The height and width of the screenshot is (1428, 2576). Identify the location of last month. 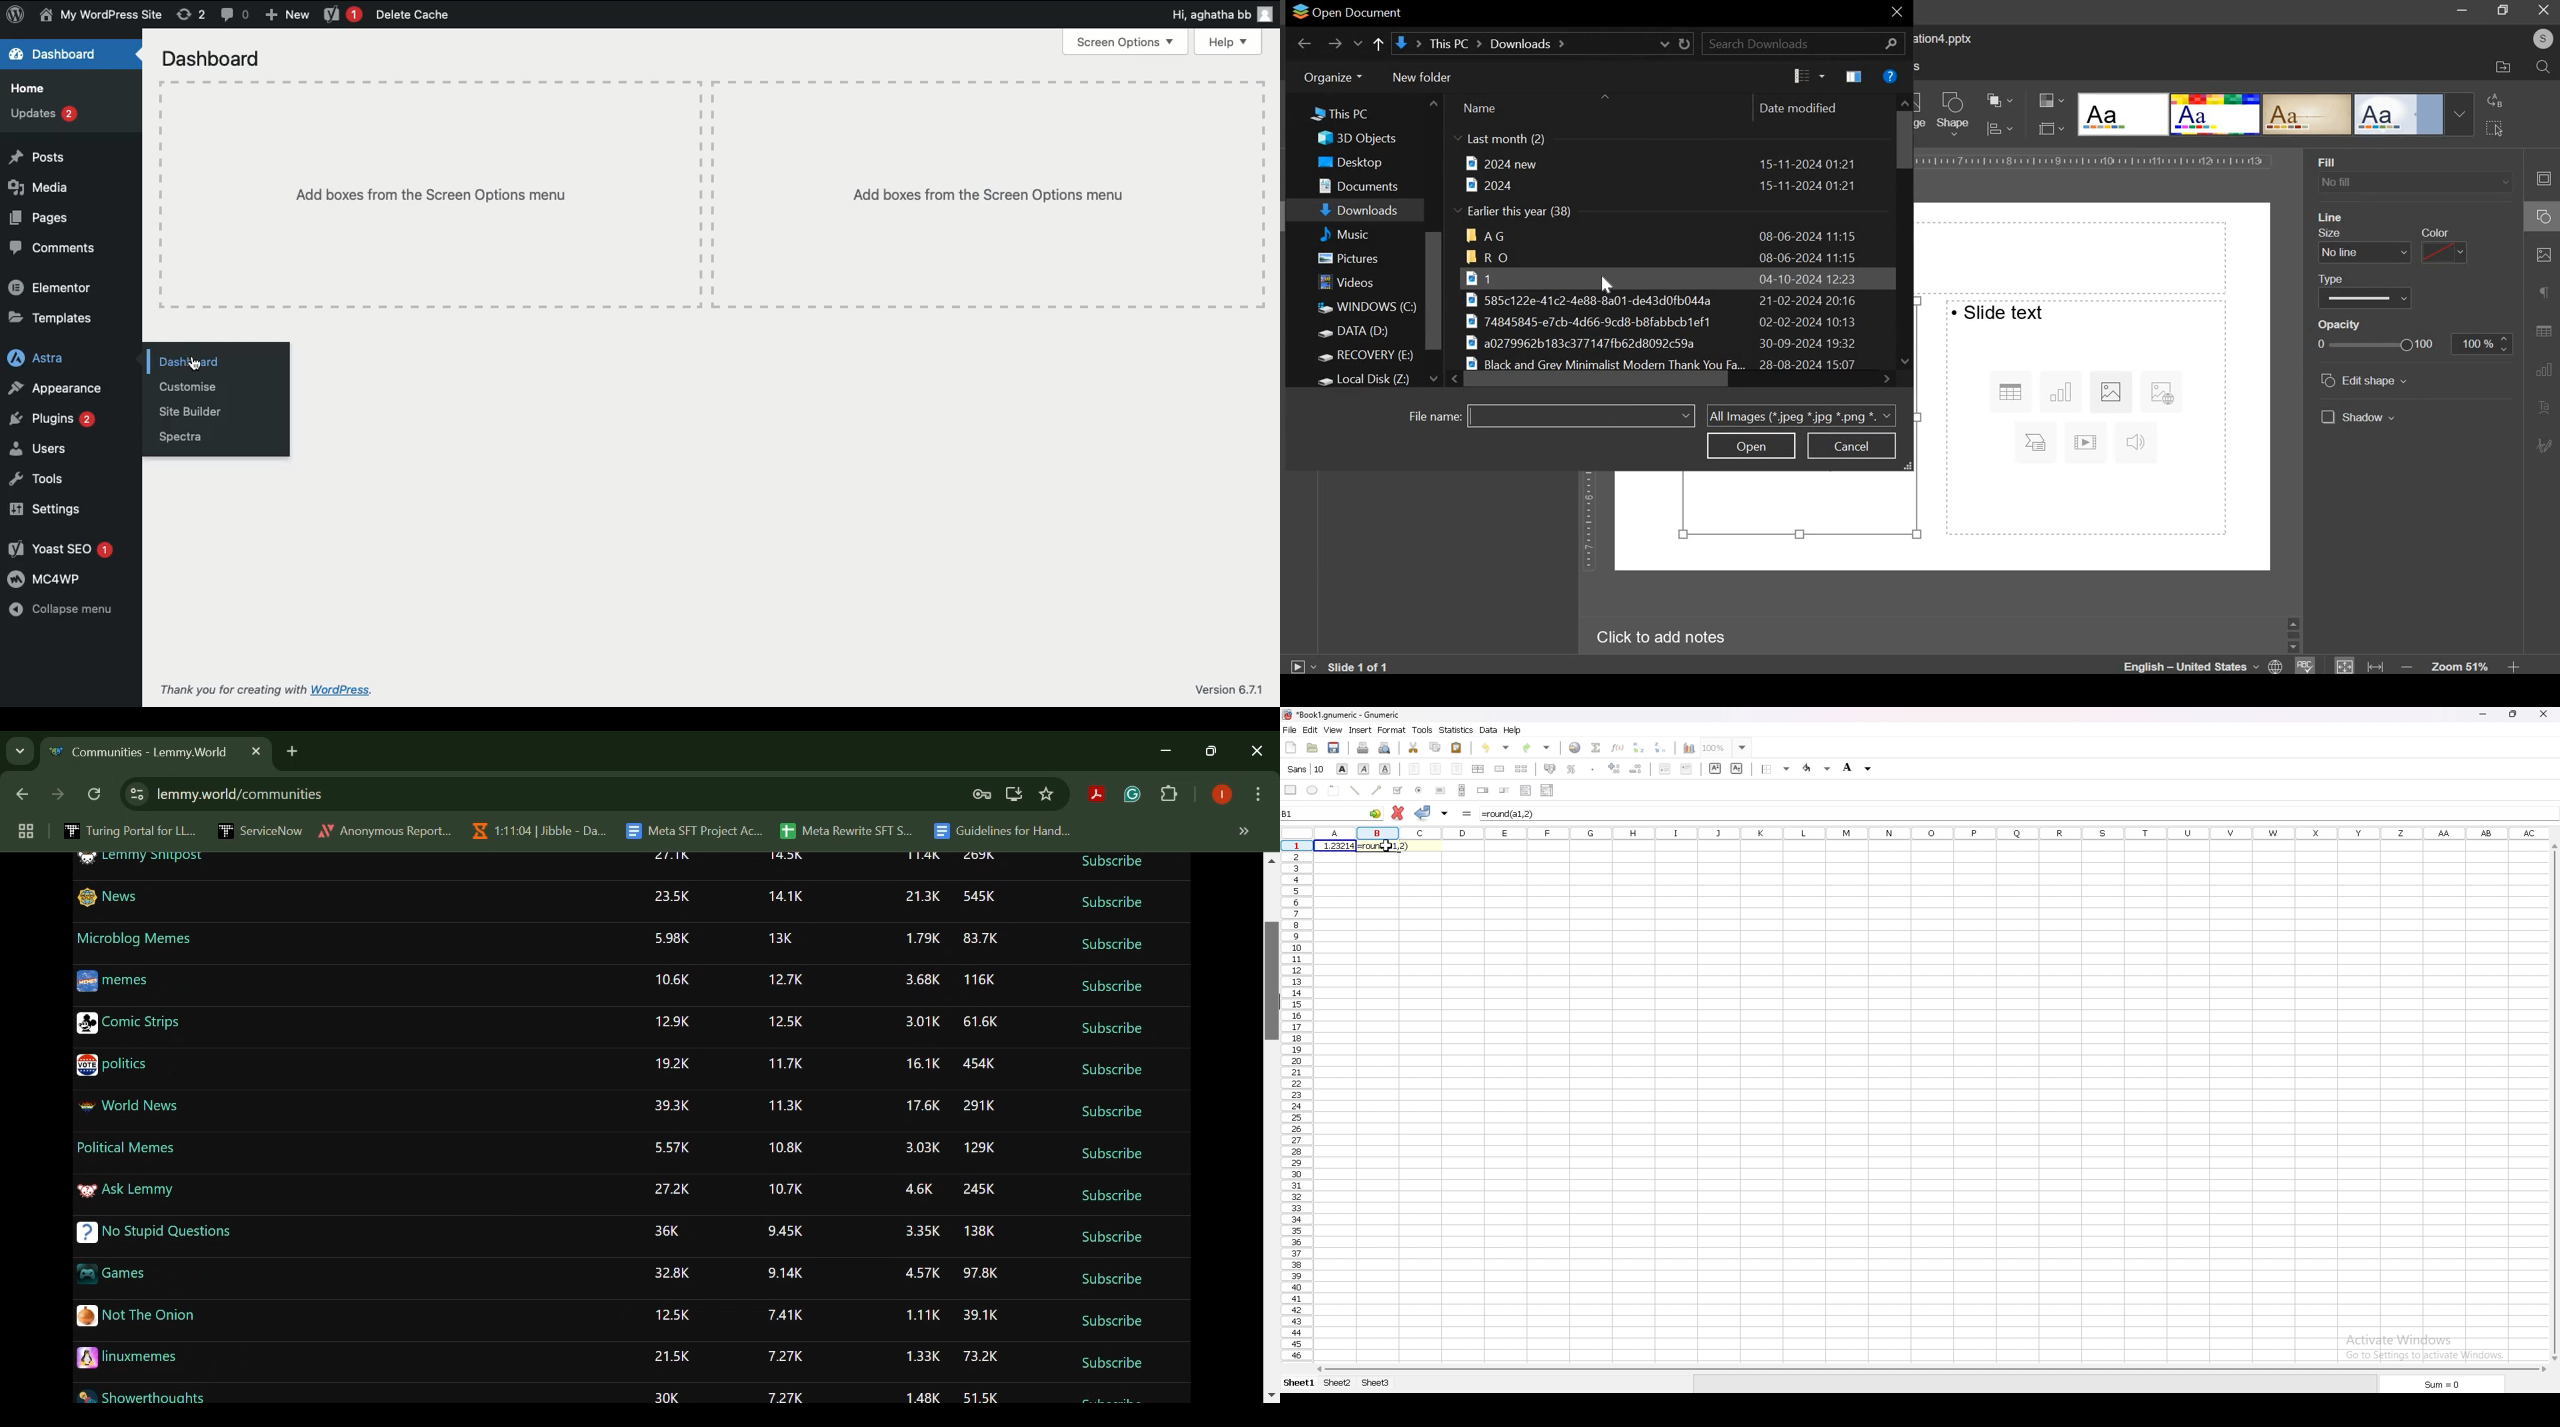
(1500, 140).